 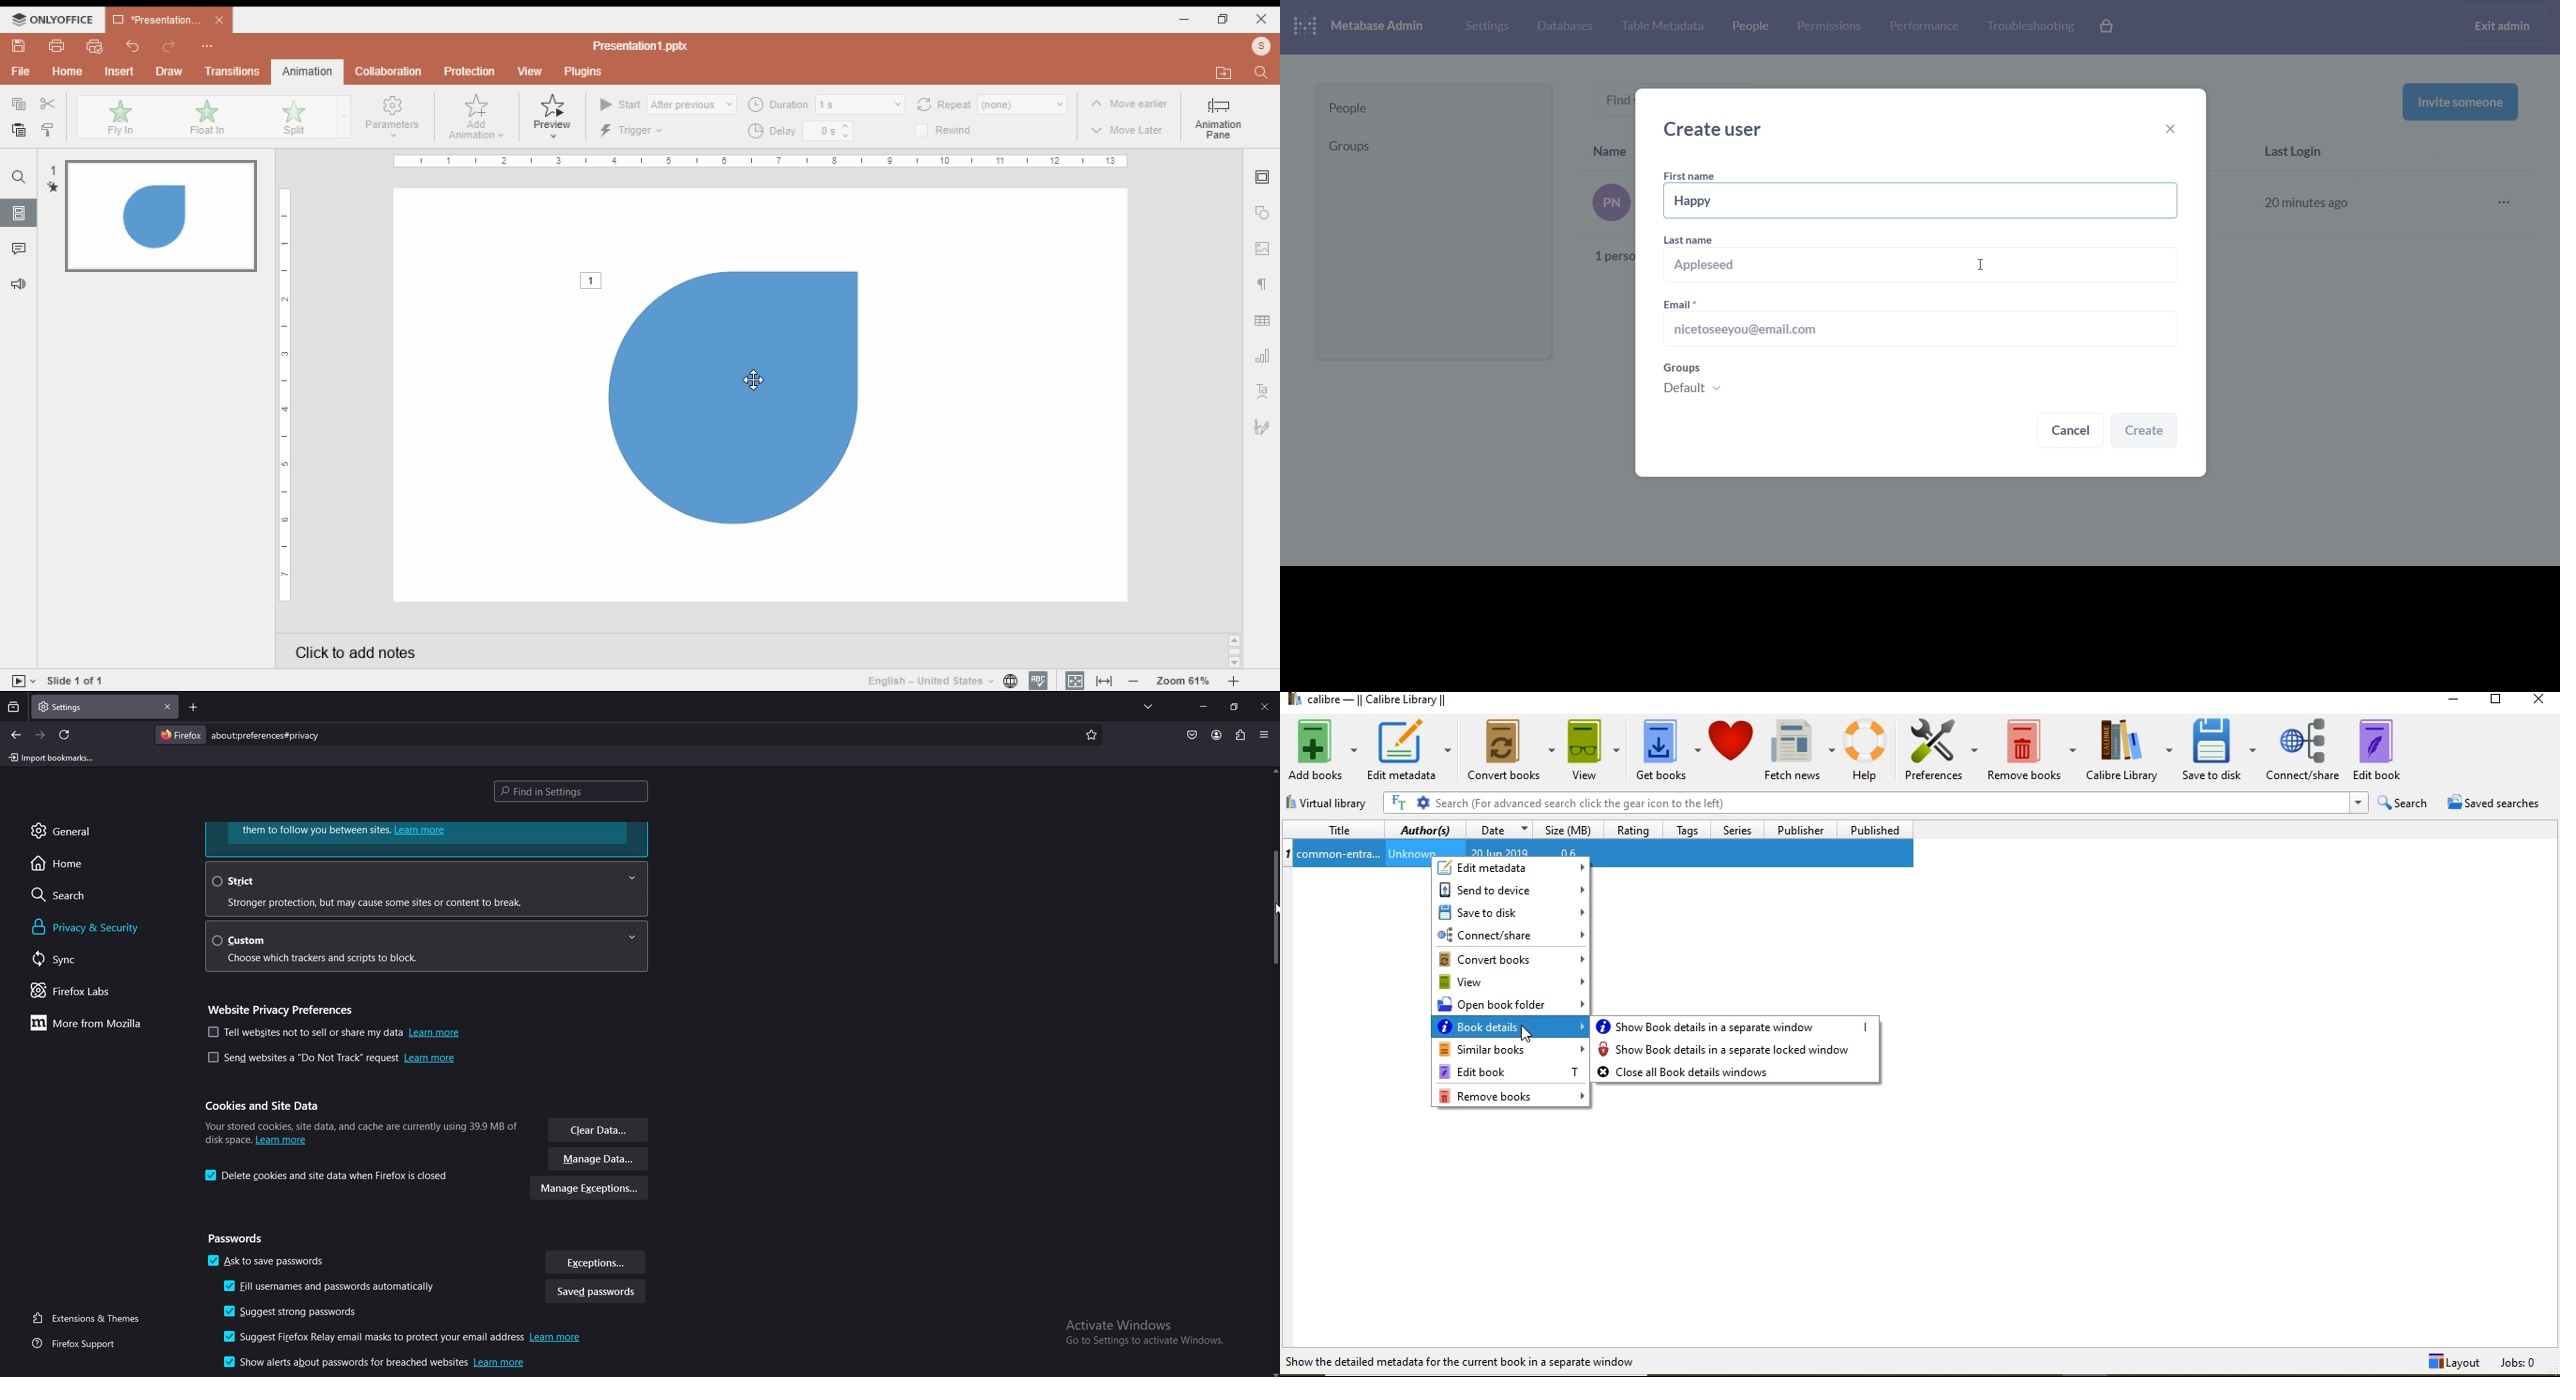 What do you see at coordinates (590, 1190) in the screenshot?
I see `manage exceptions` at bounding box center [590, 1190].